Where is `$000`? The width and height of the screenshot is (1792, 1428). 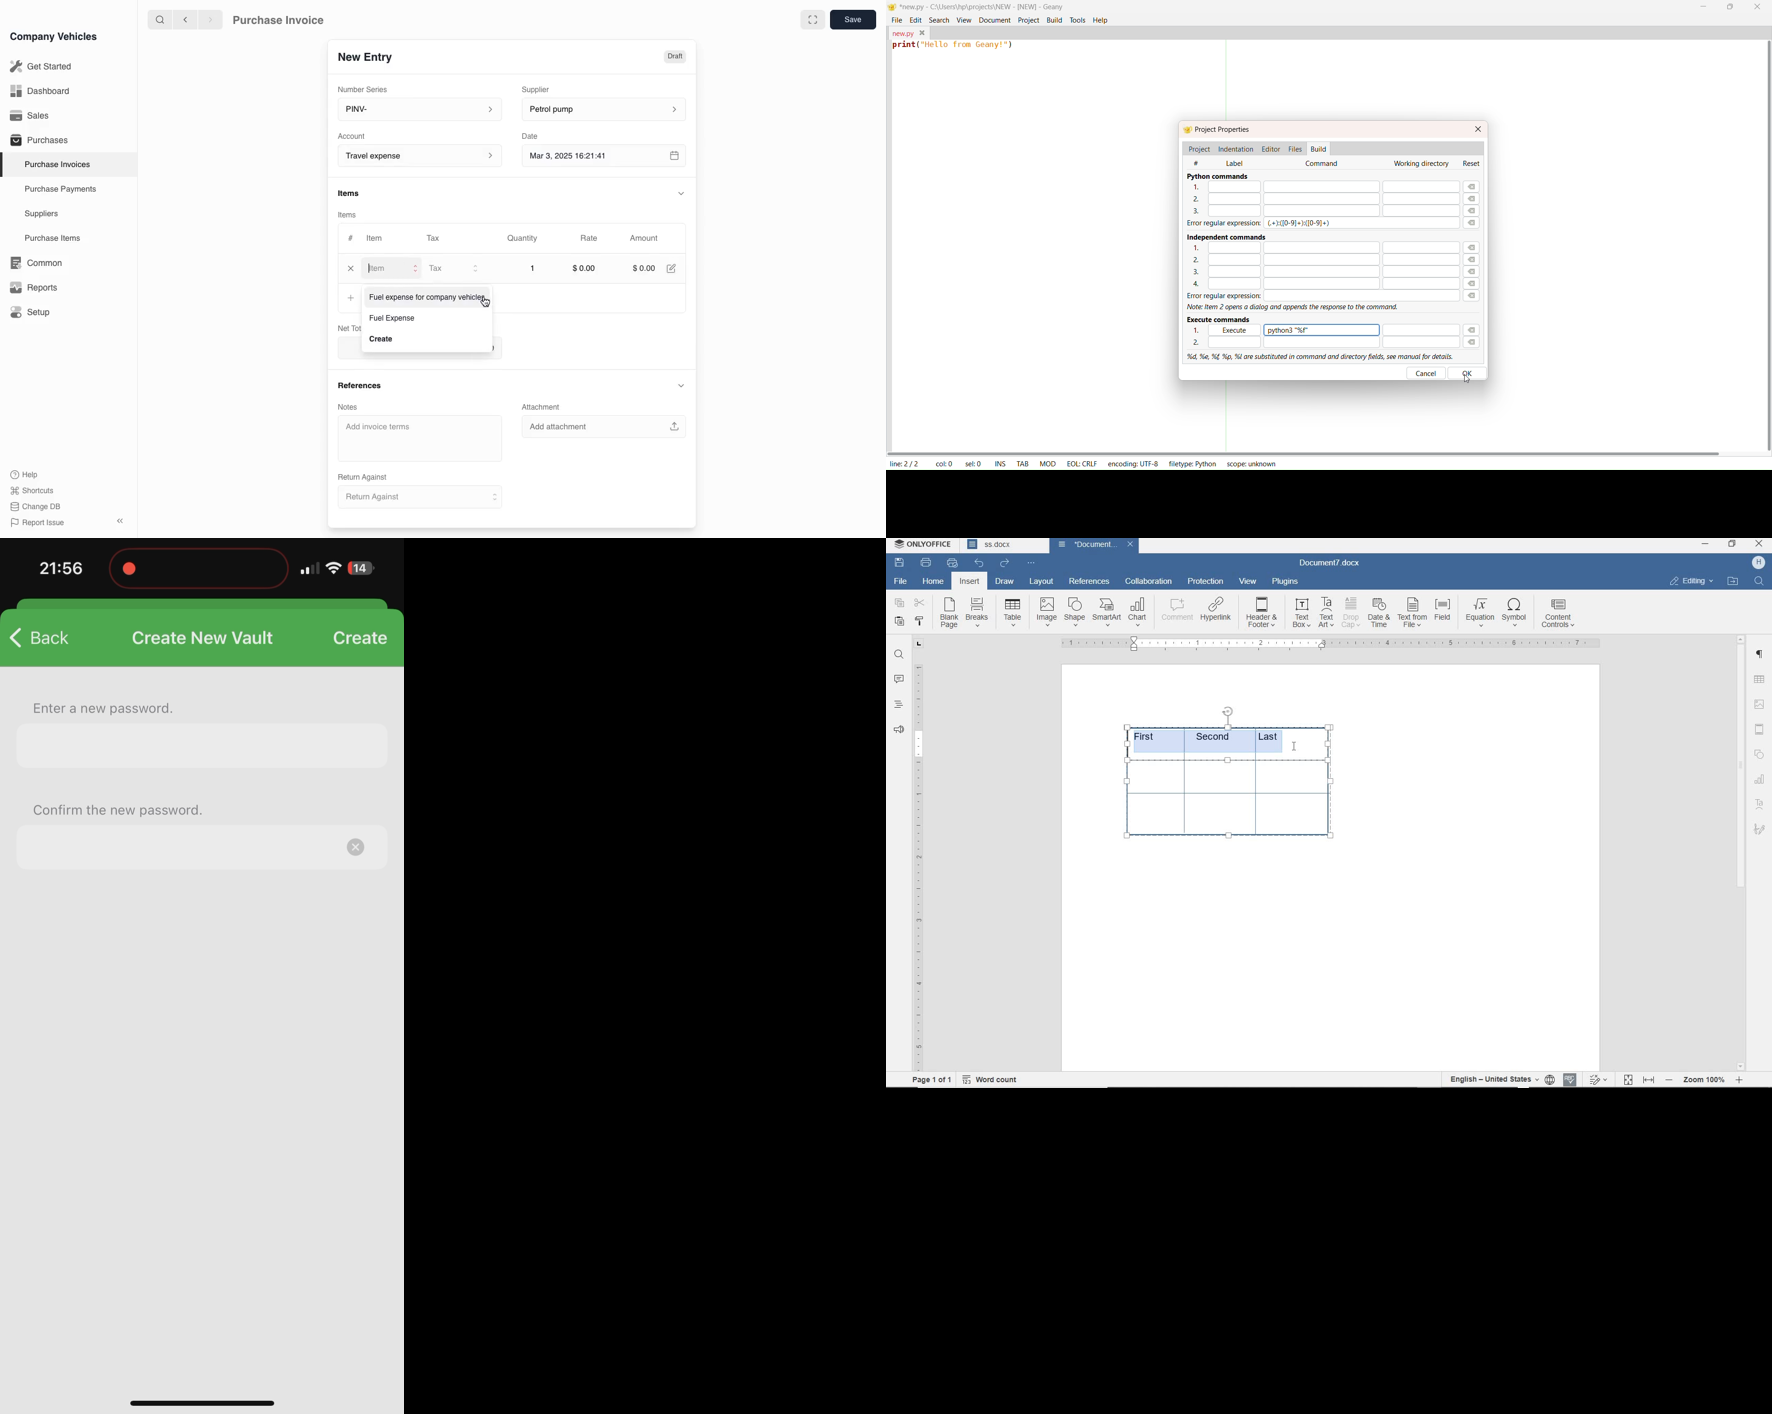
$000 is located at coordinates (644, 269).